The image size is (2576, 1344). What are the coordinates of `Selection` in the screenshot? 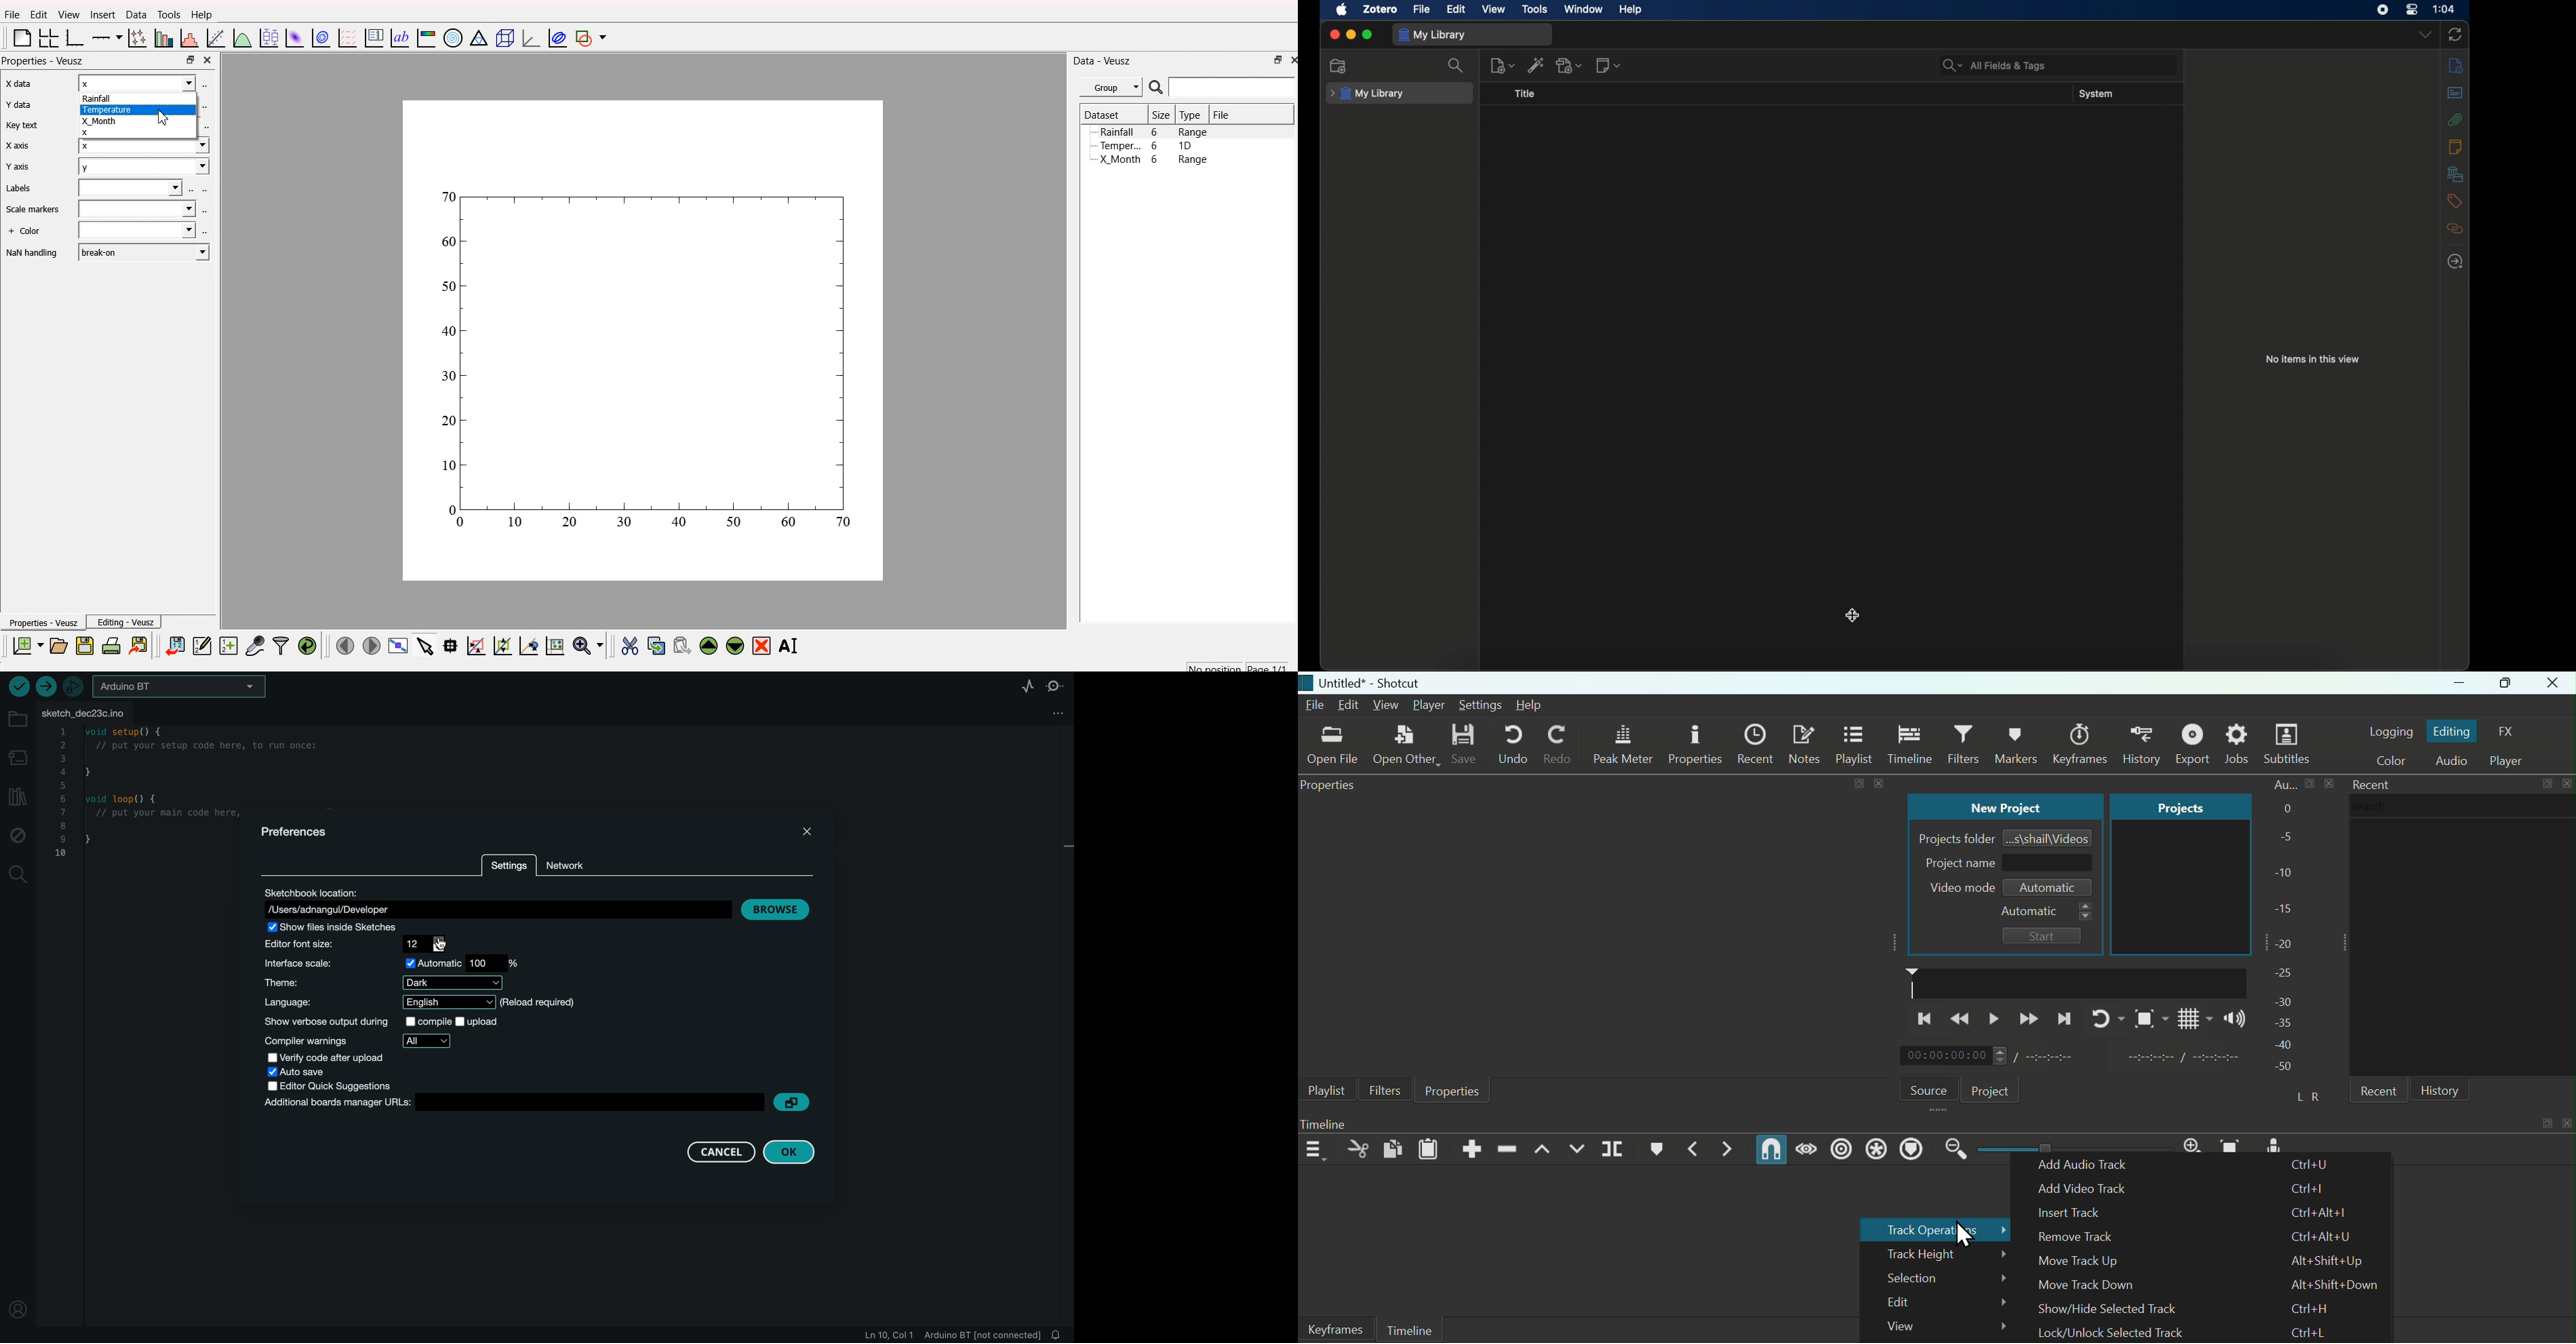 It's located at (1936, 1278).